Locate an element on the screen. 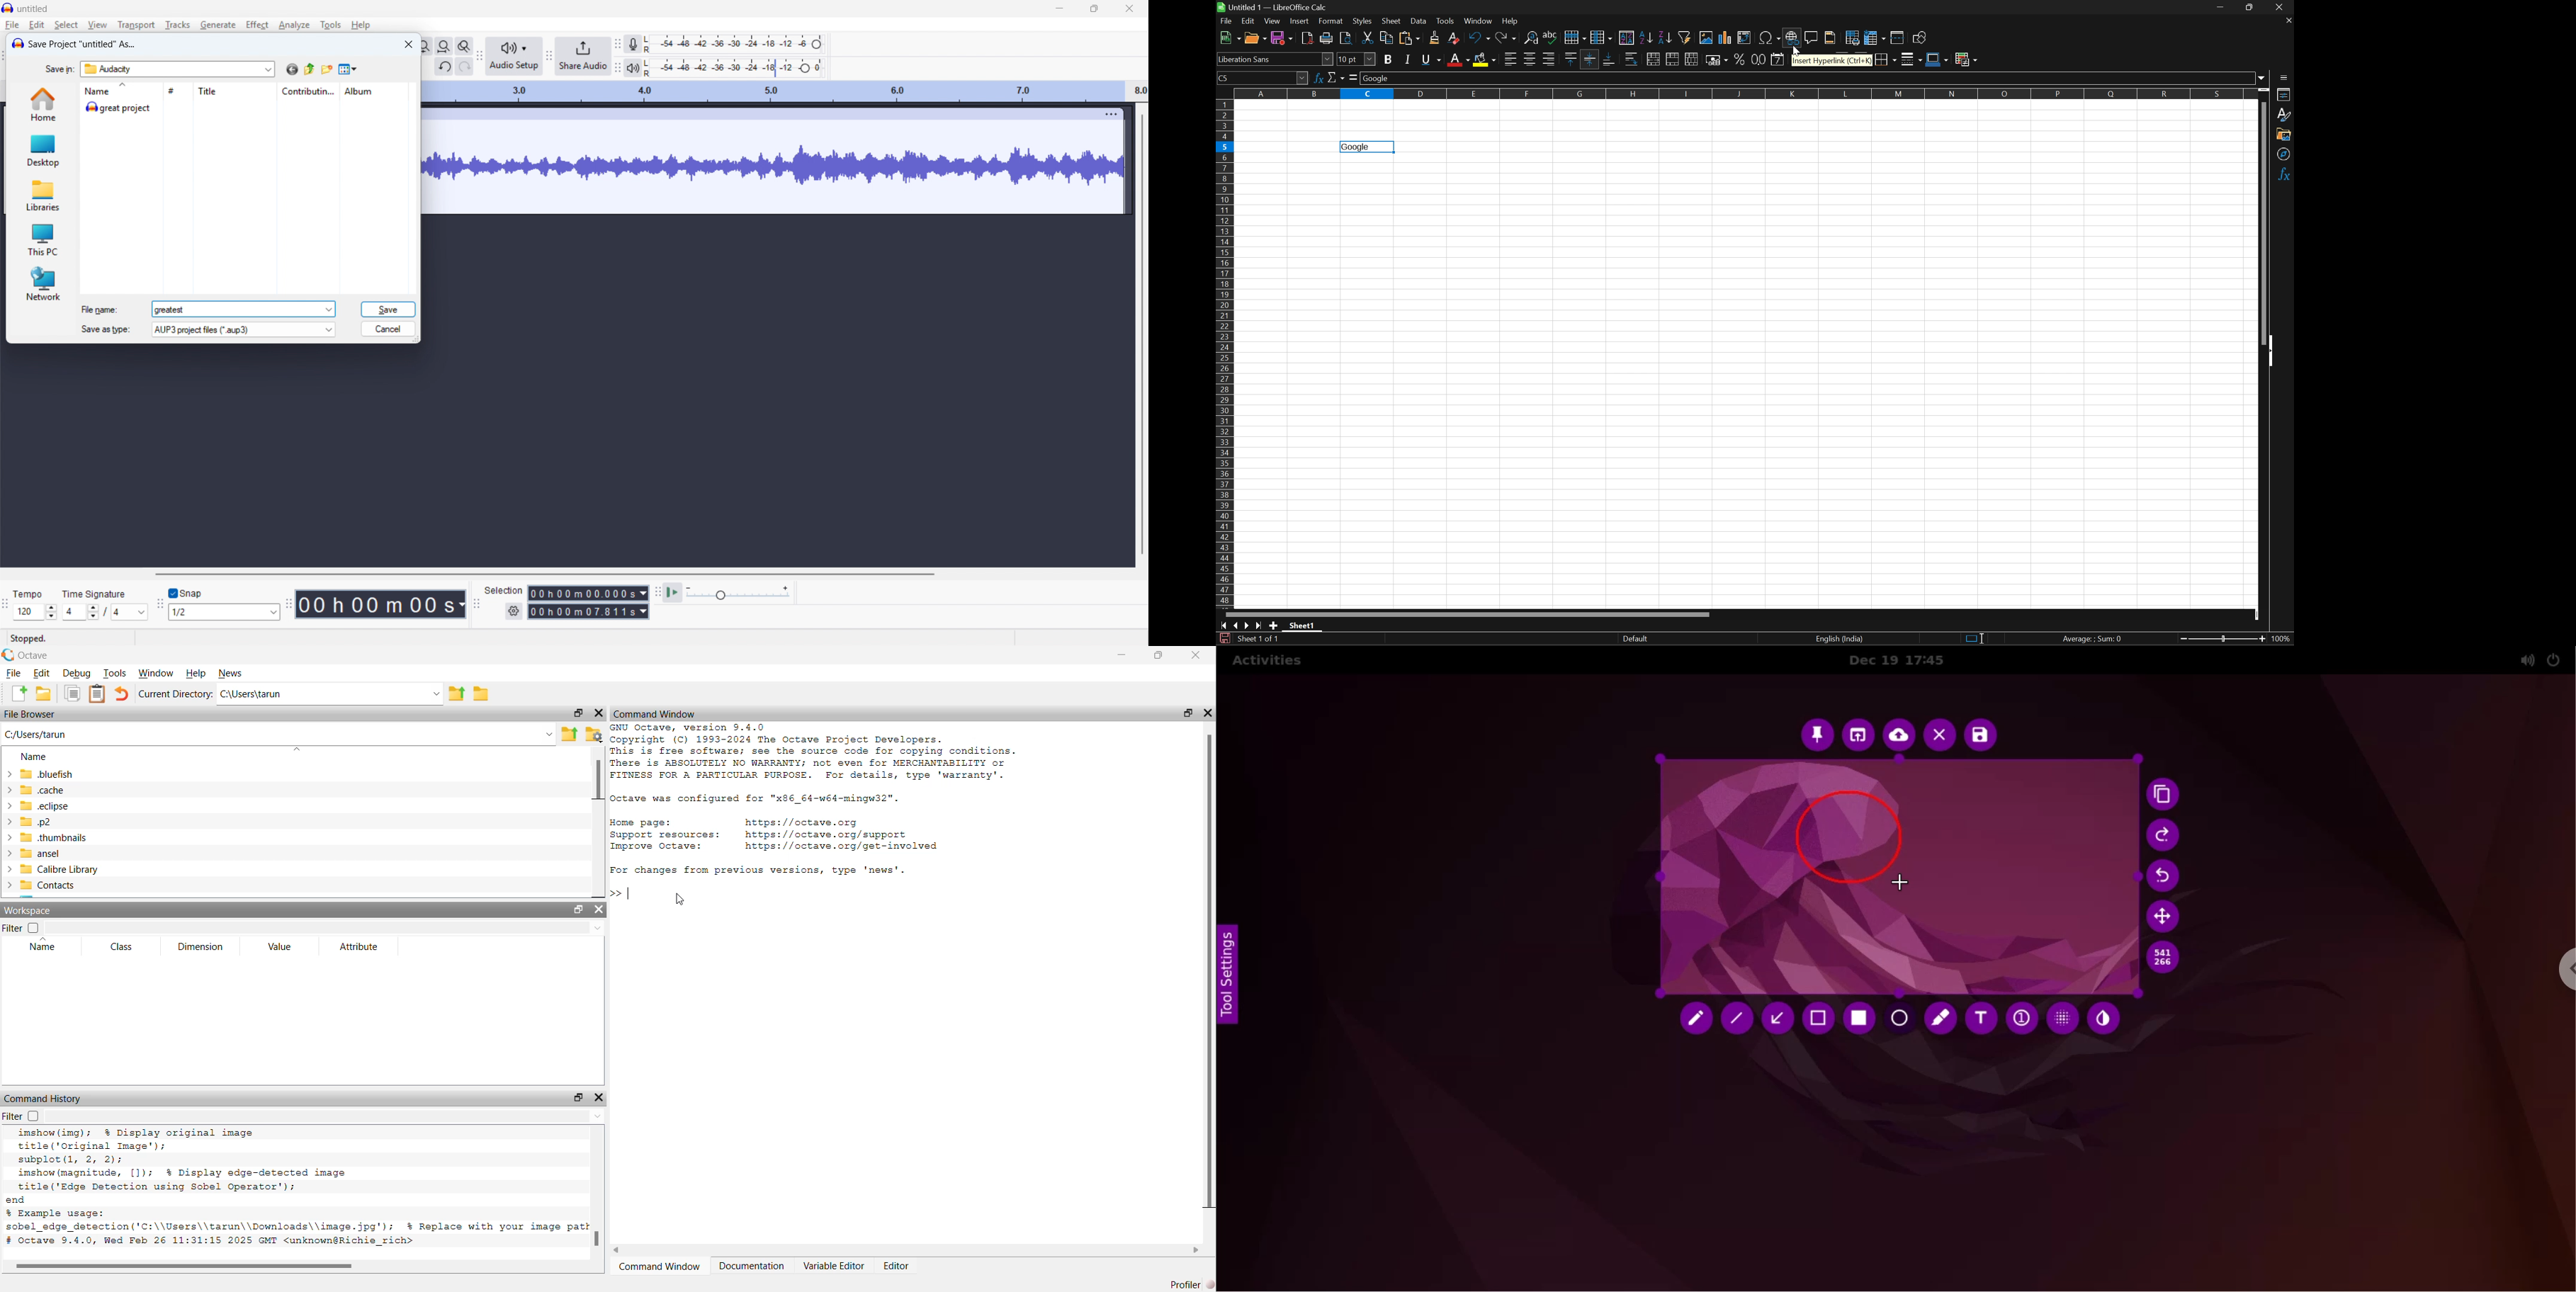 The width and height of the screenshot is (2576, 1316). close is located at coordinates (1209, 712).